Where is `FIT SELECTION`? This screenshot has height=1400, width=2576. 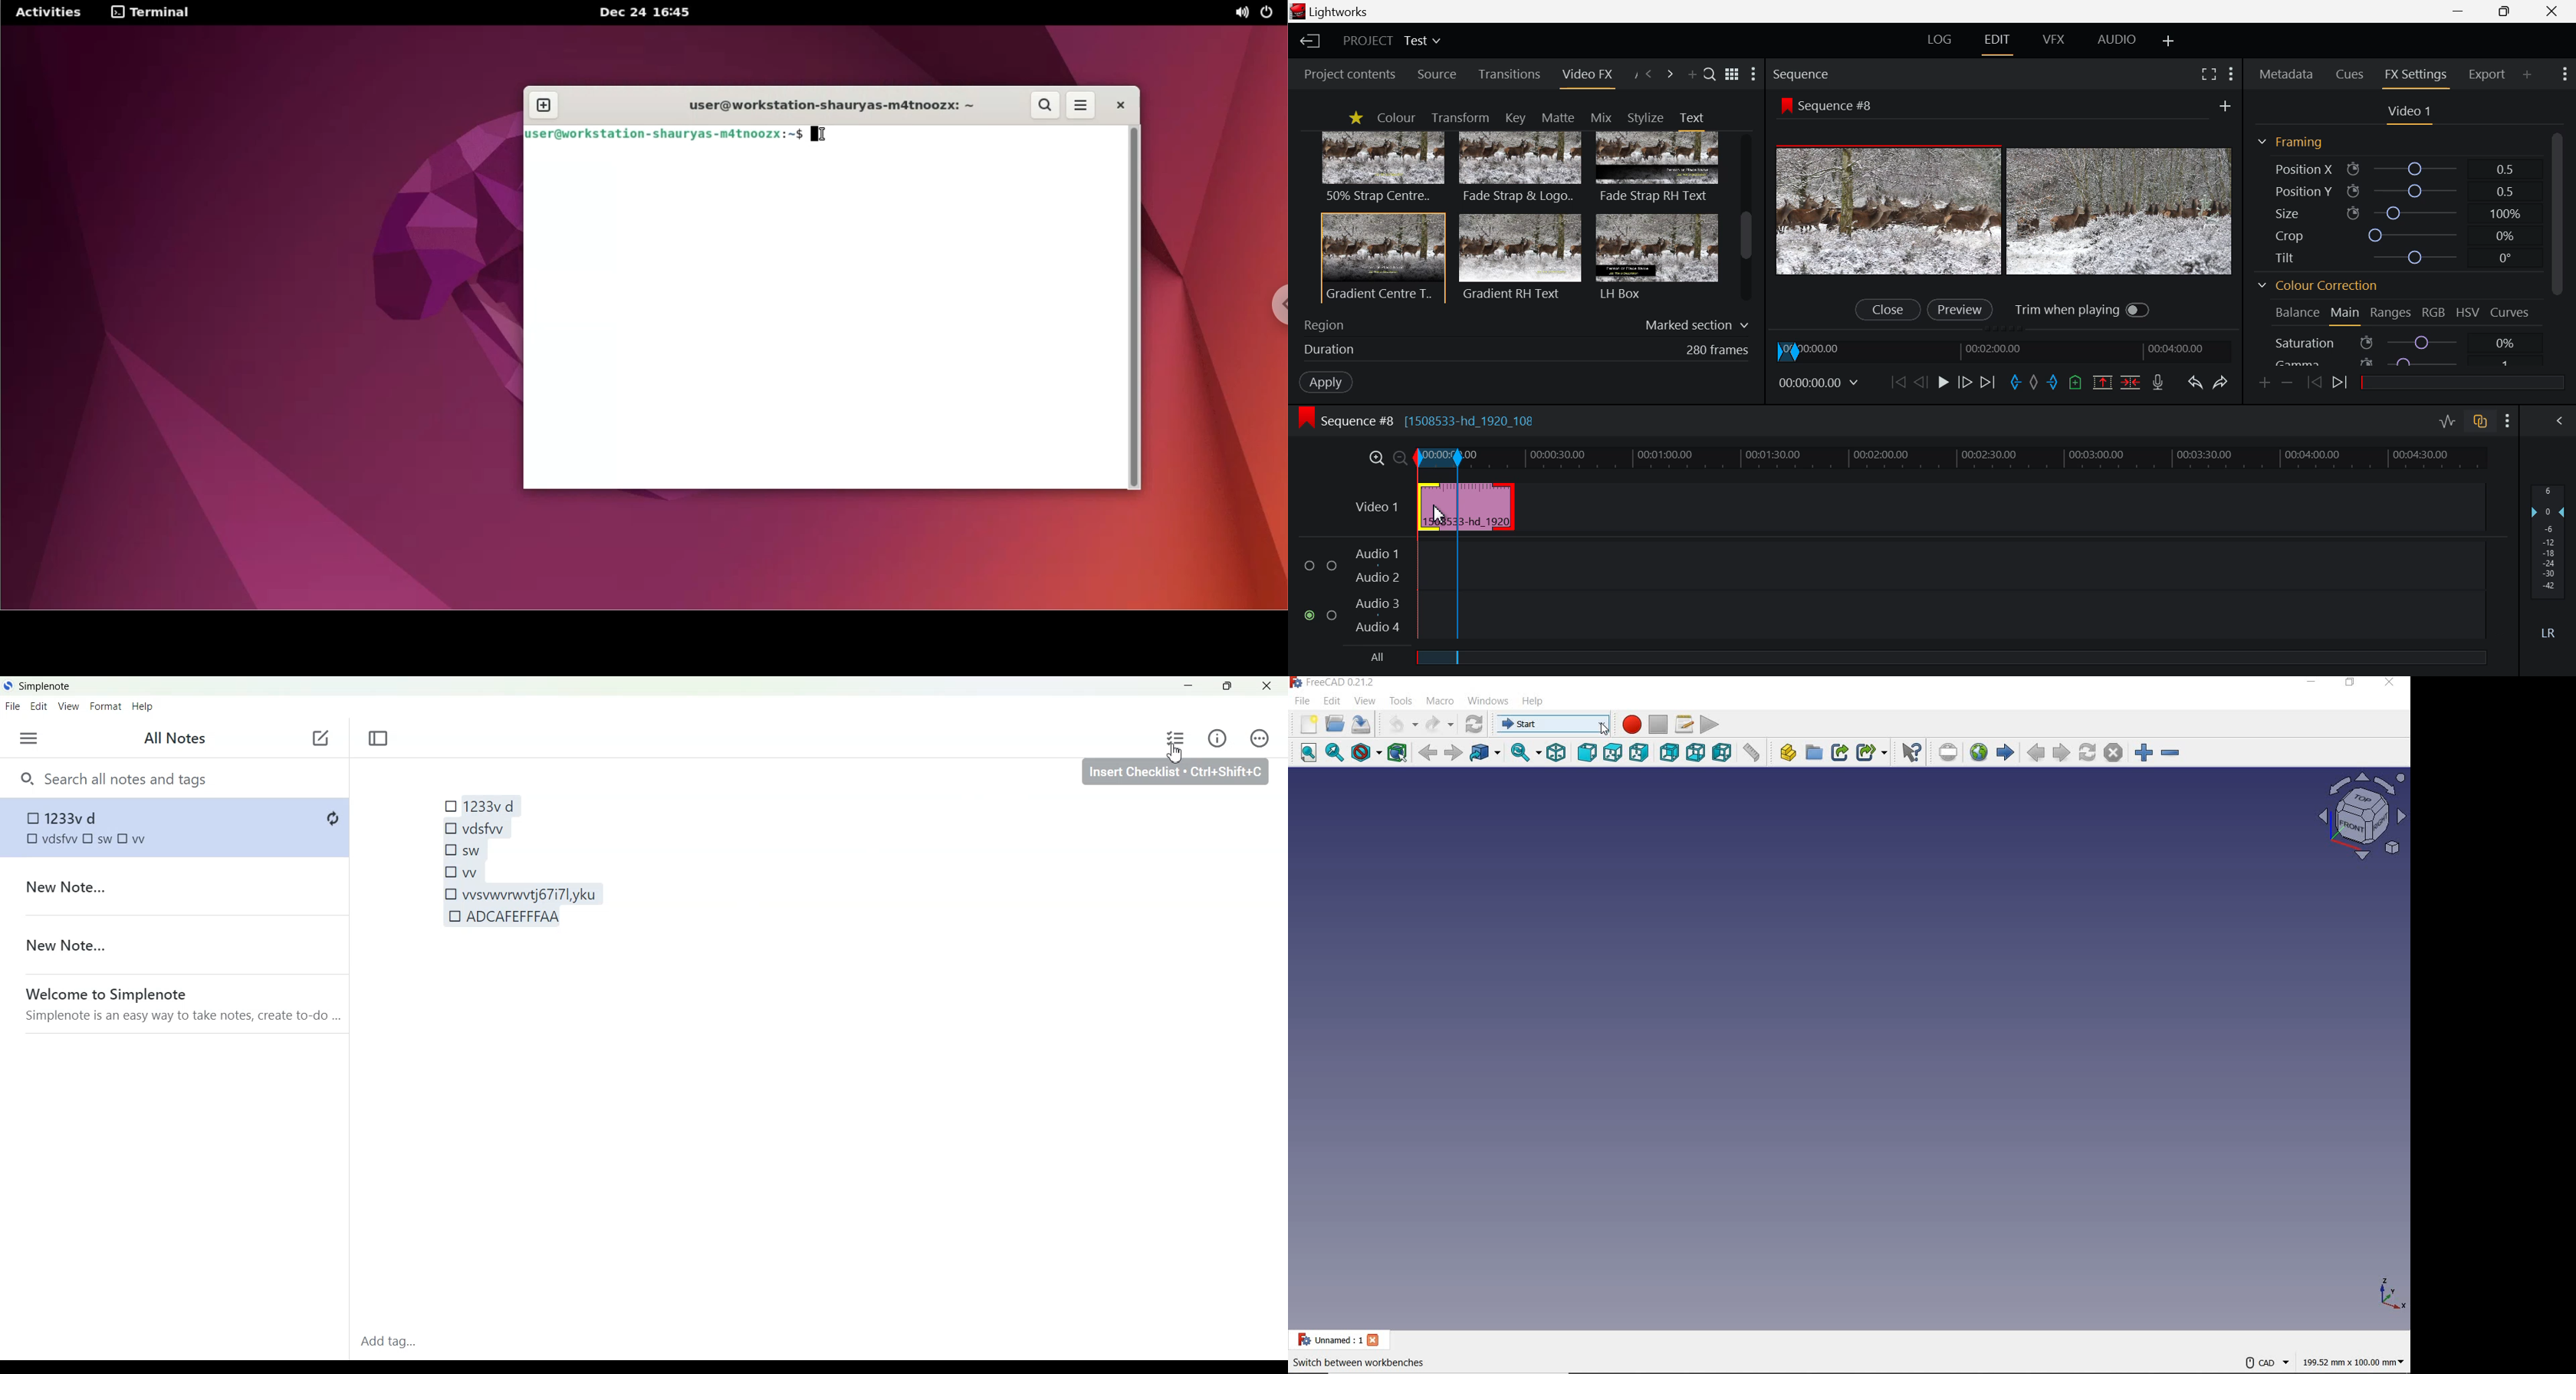 FIT SELECTION is located at coordinates (1335, 752).